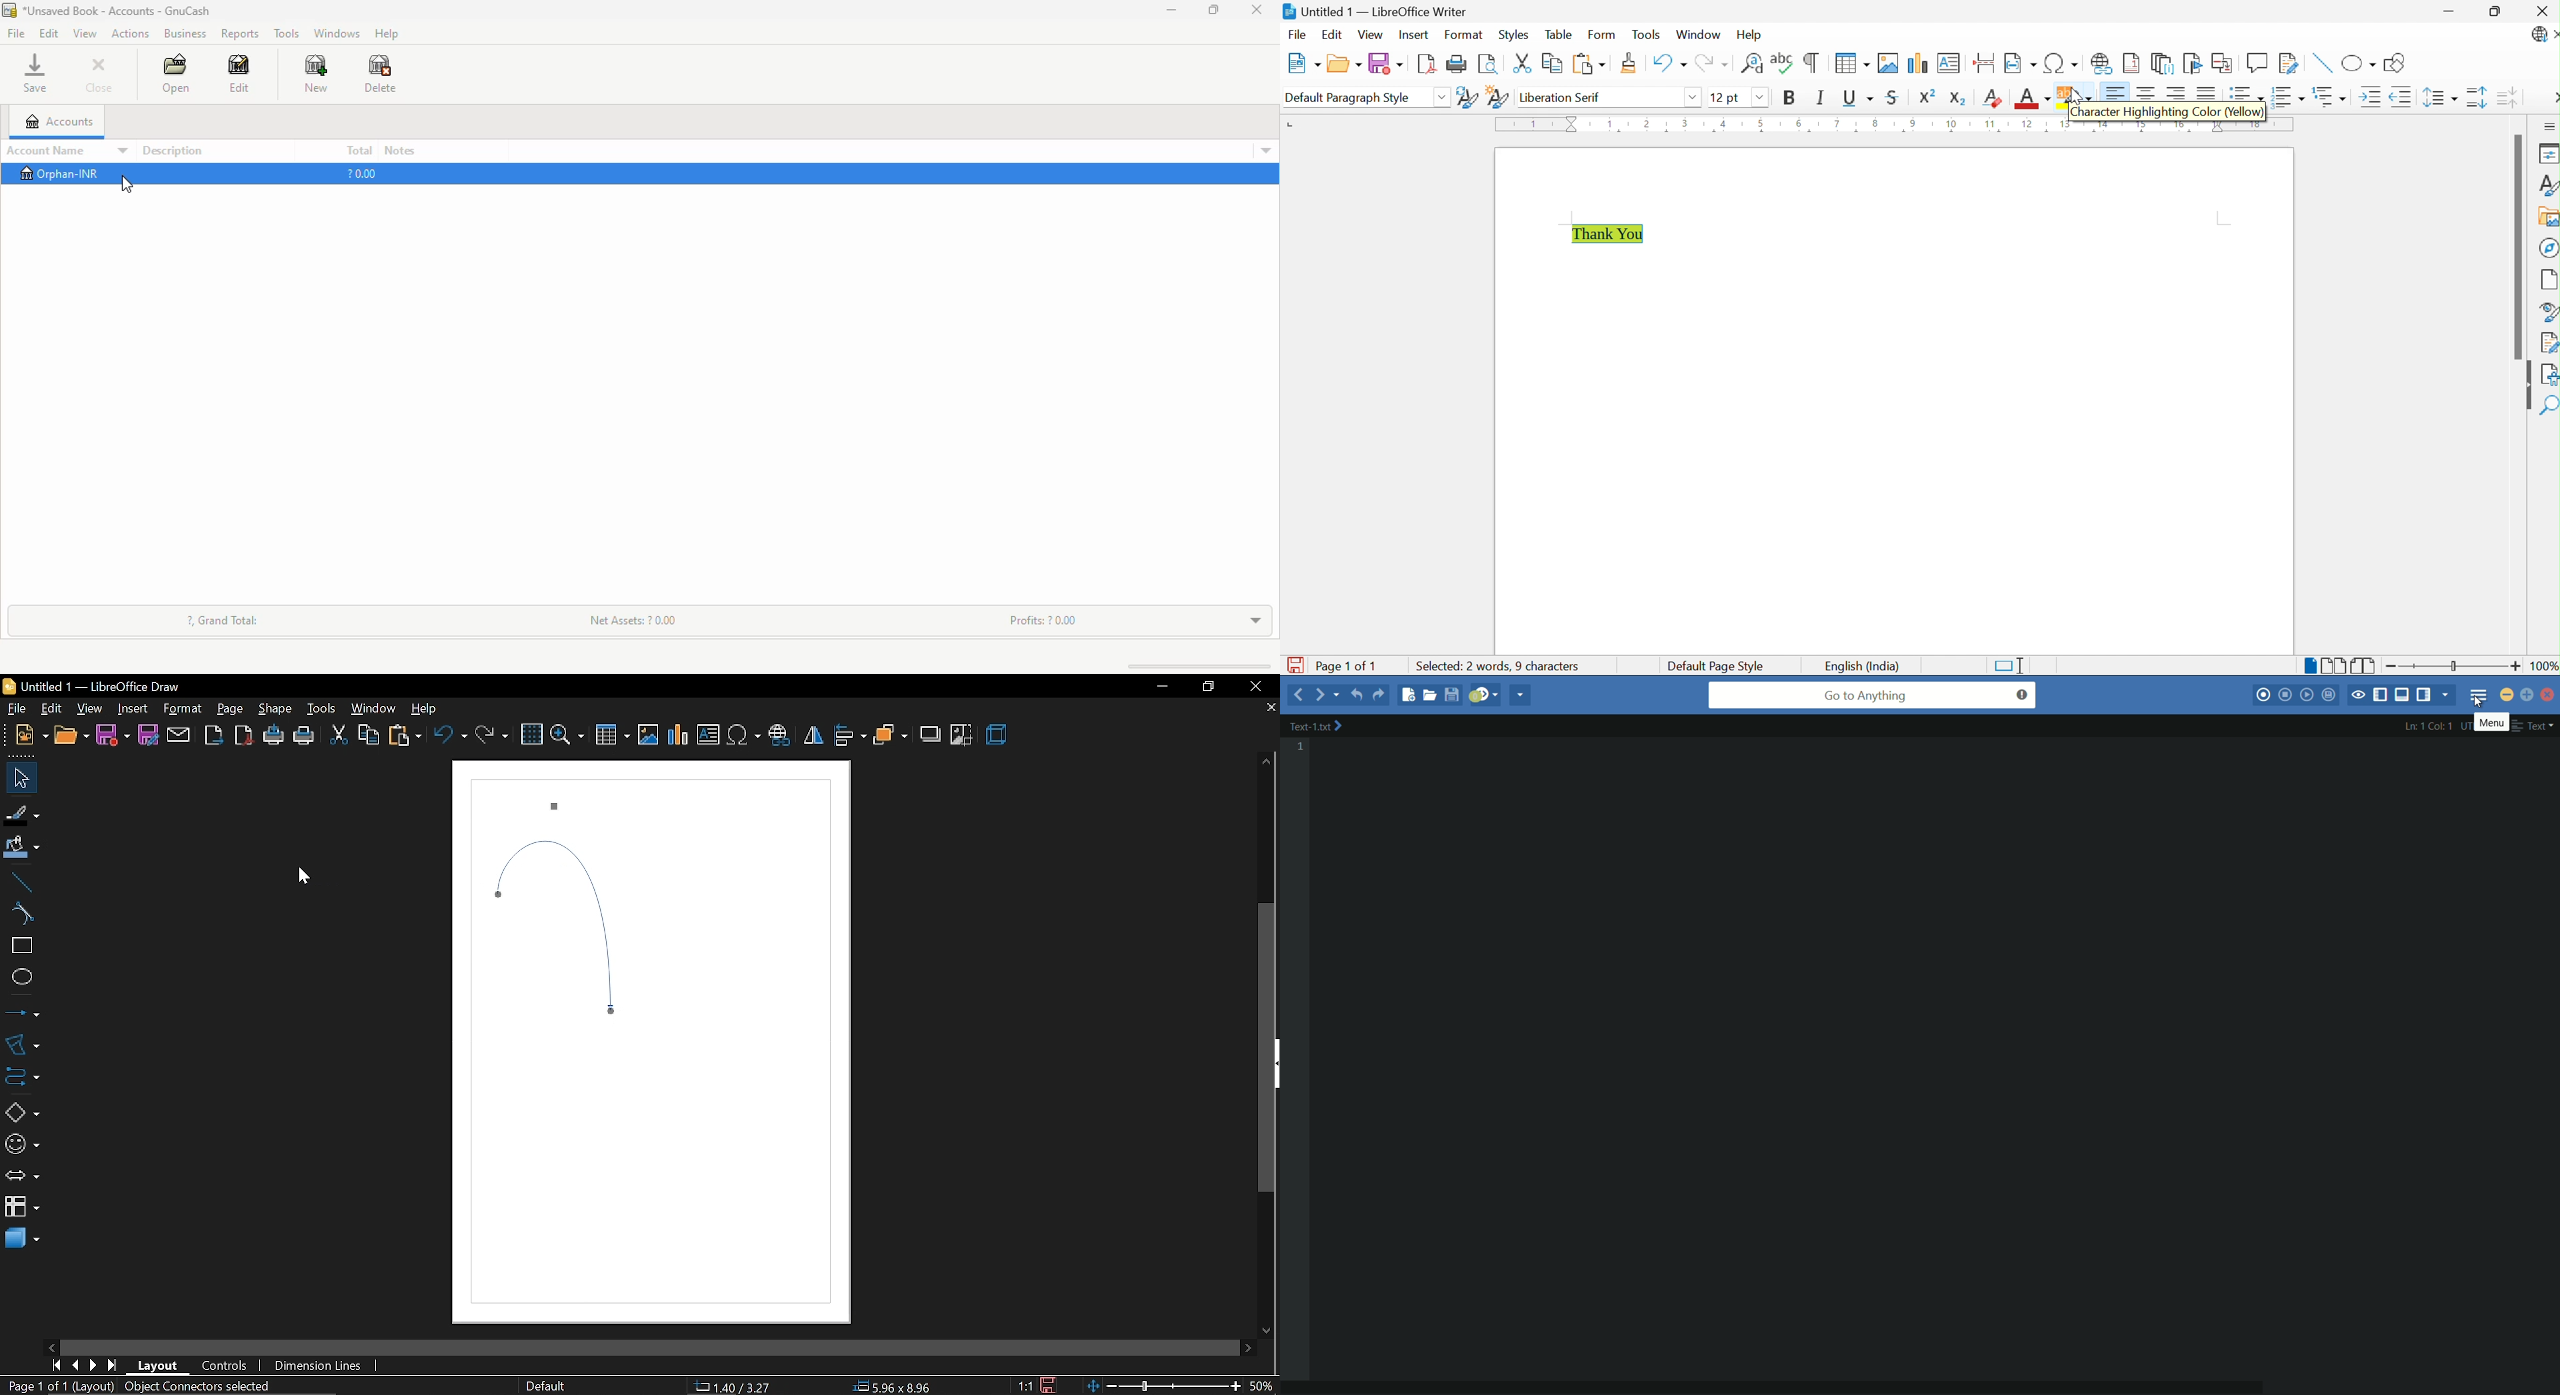 This screenshot has height=1400, width=2576. Describe the element at coordinates (51, 1346) in the screenshot. I see `move left` at that location.